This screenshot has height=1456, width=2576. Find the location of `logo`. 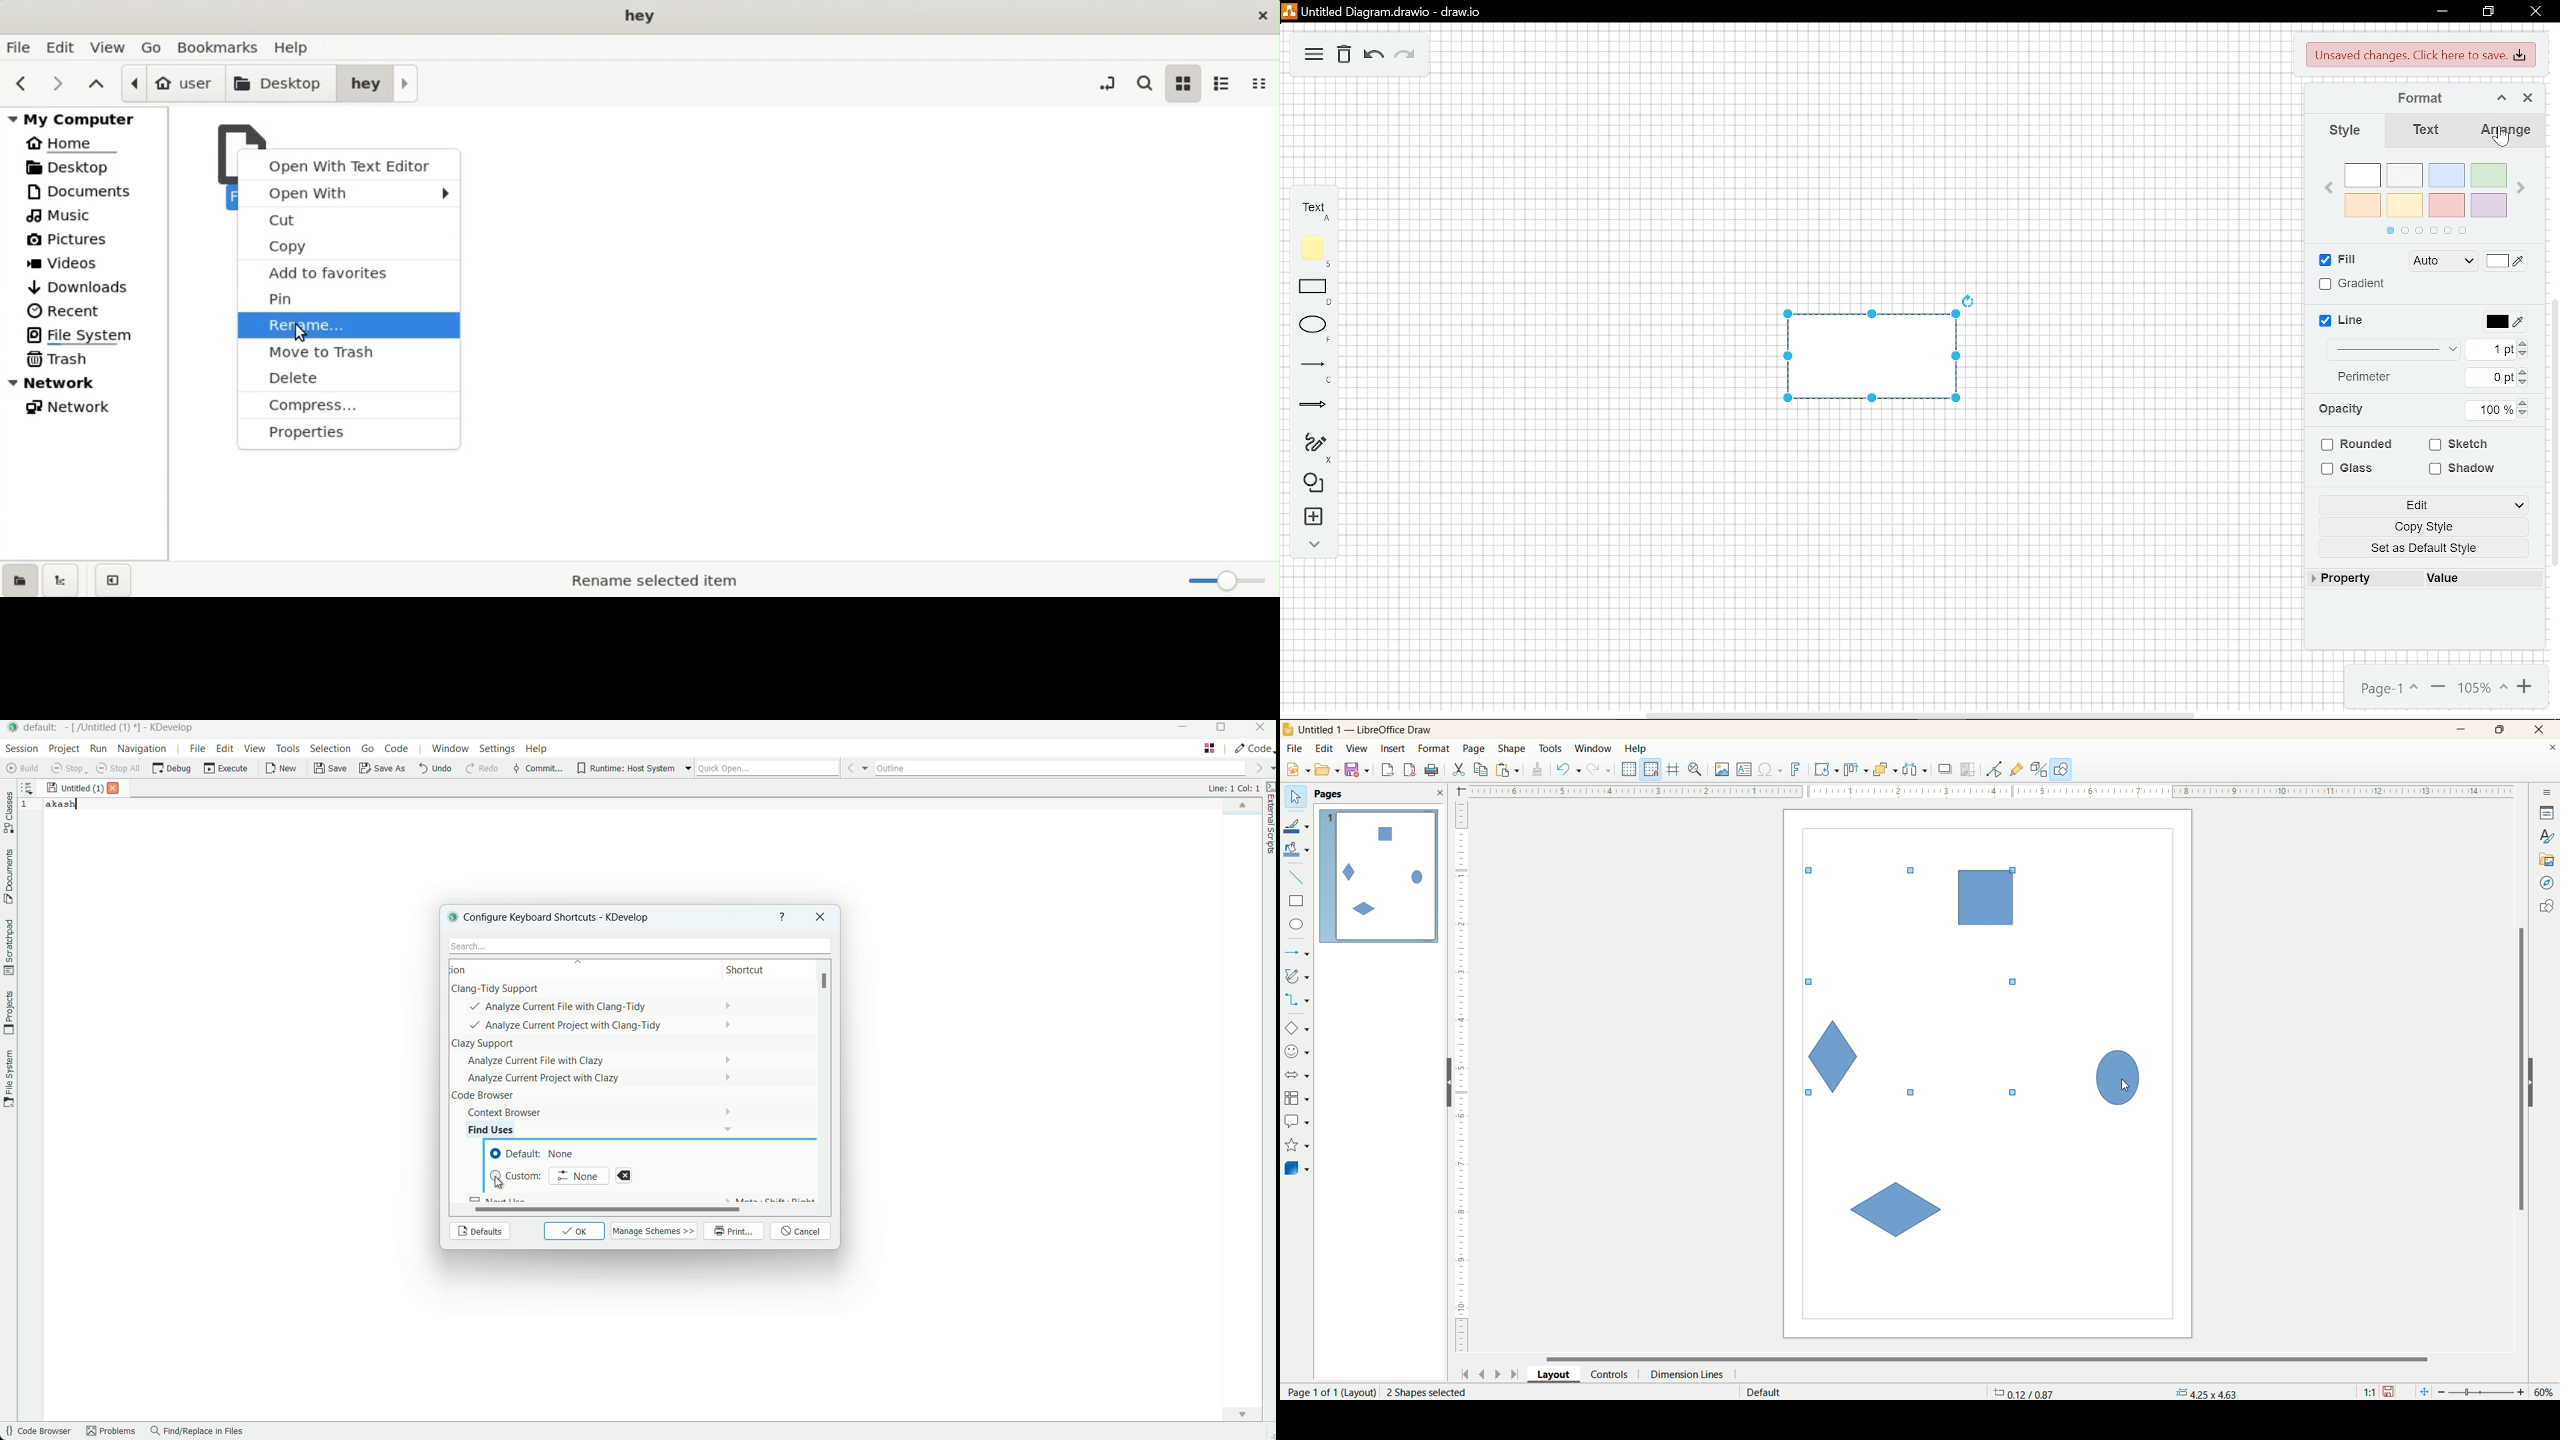

logo is located at coordinates (451, 916).